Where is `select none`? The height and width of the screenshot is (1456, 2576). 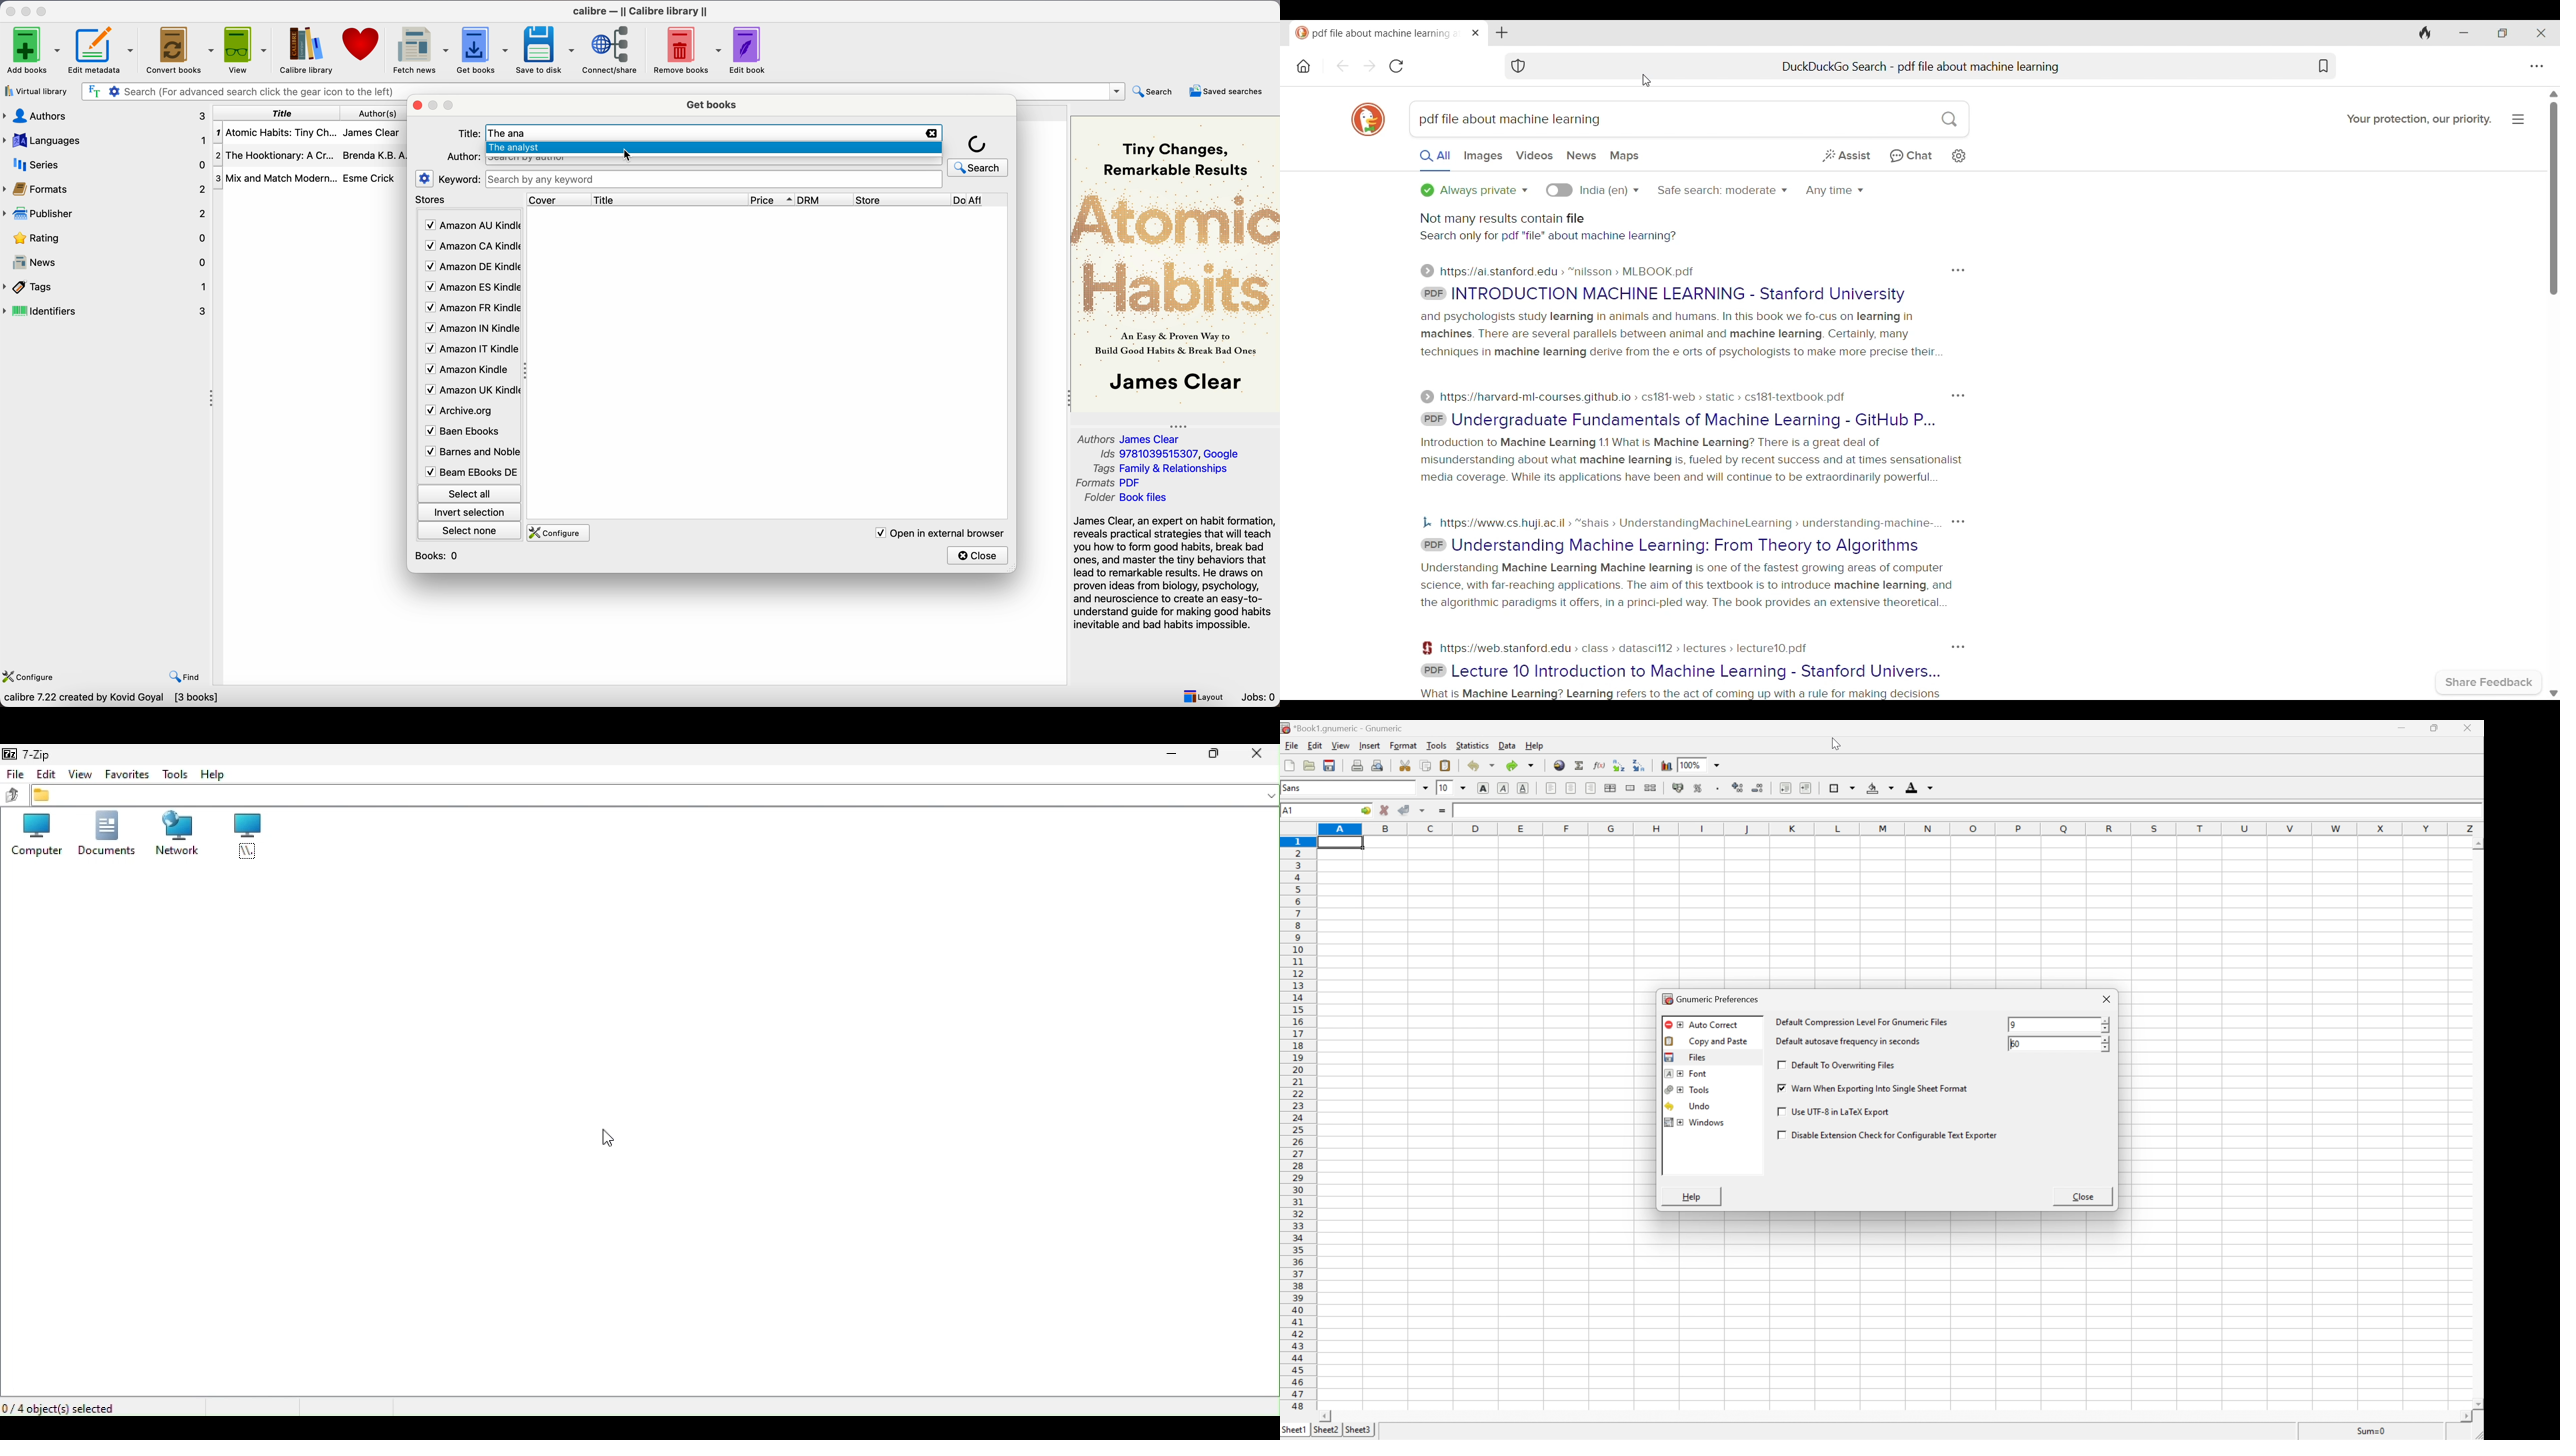 select none is located at coordinates (470, 533).